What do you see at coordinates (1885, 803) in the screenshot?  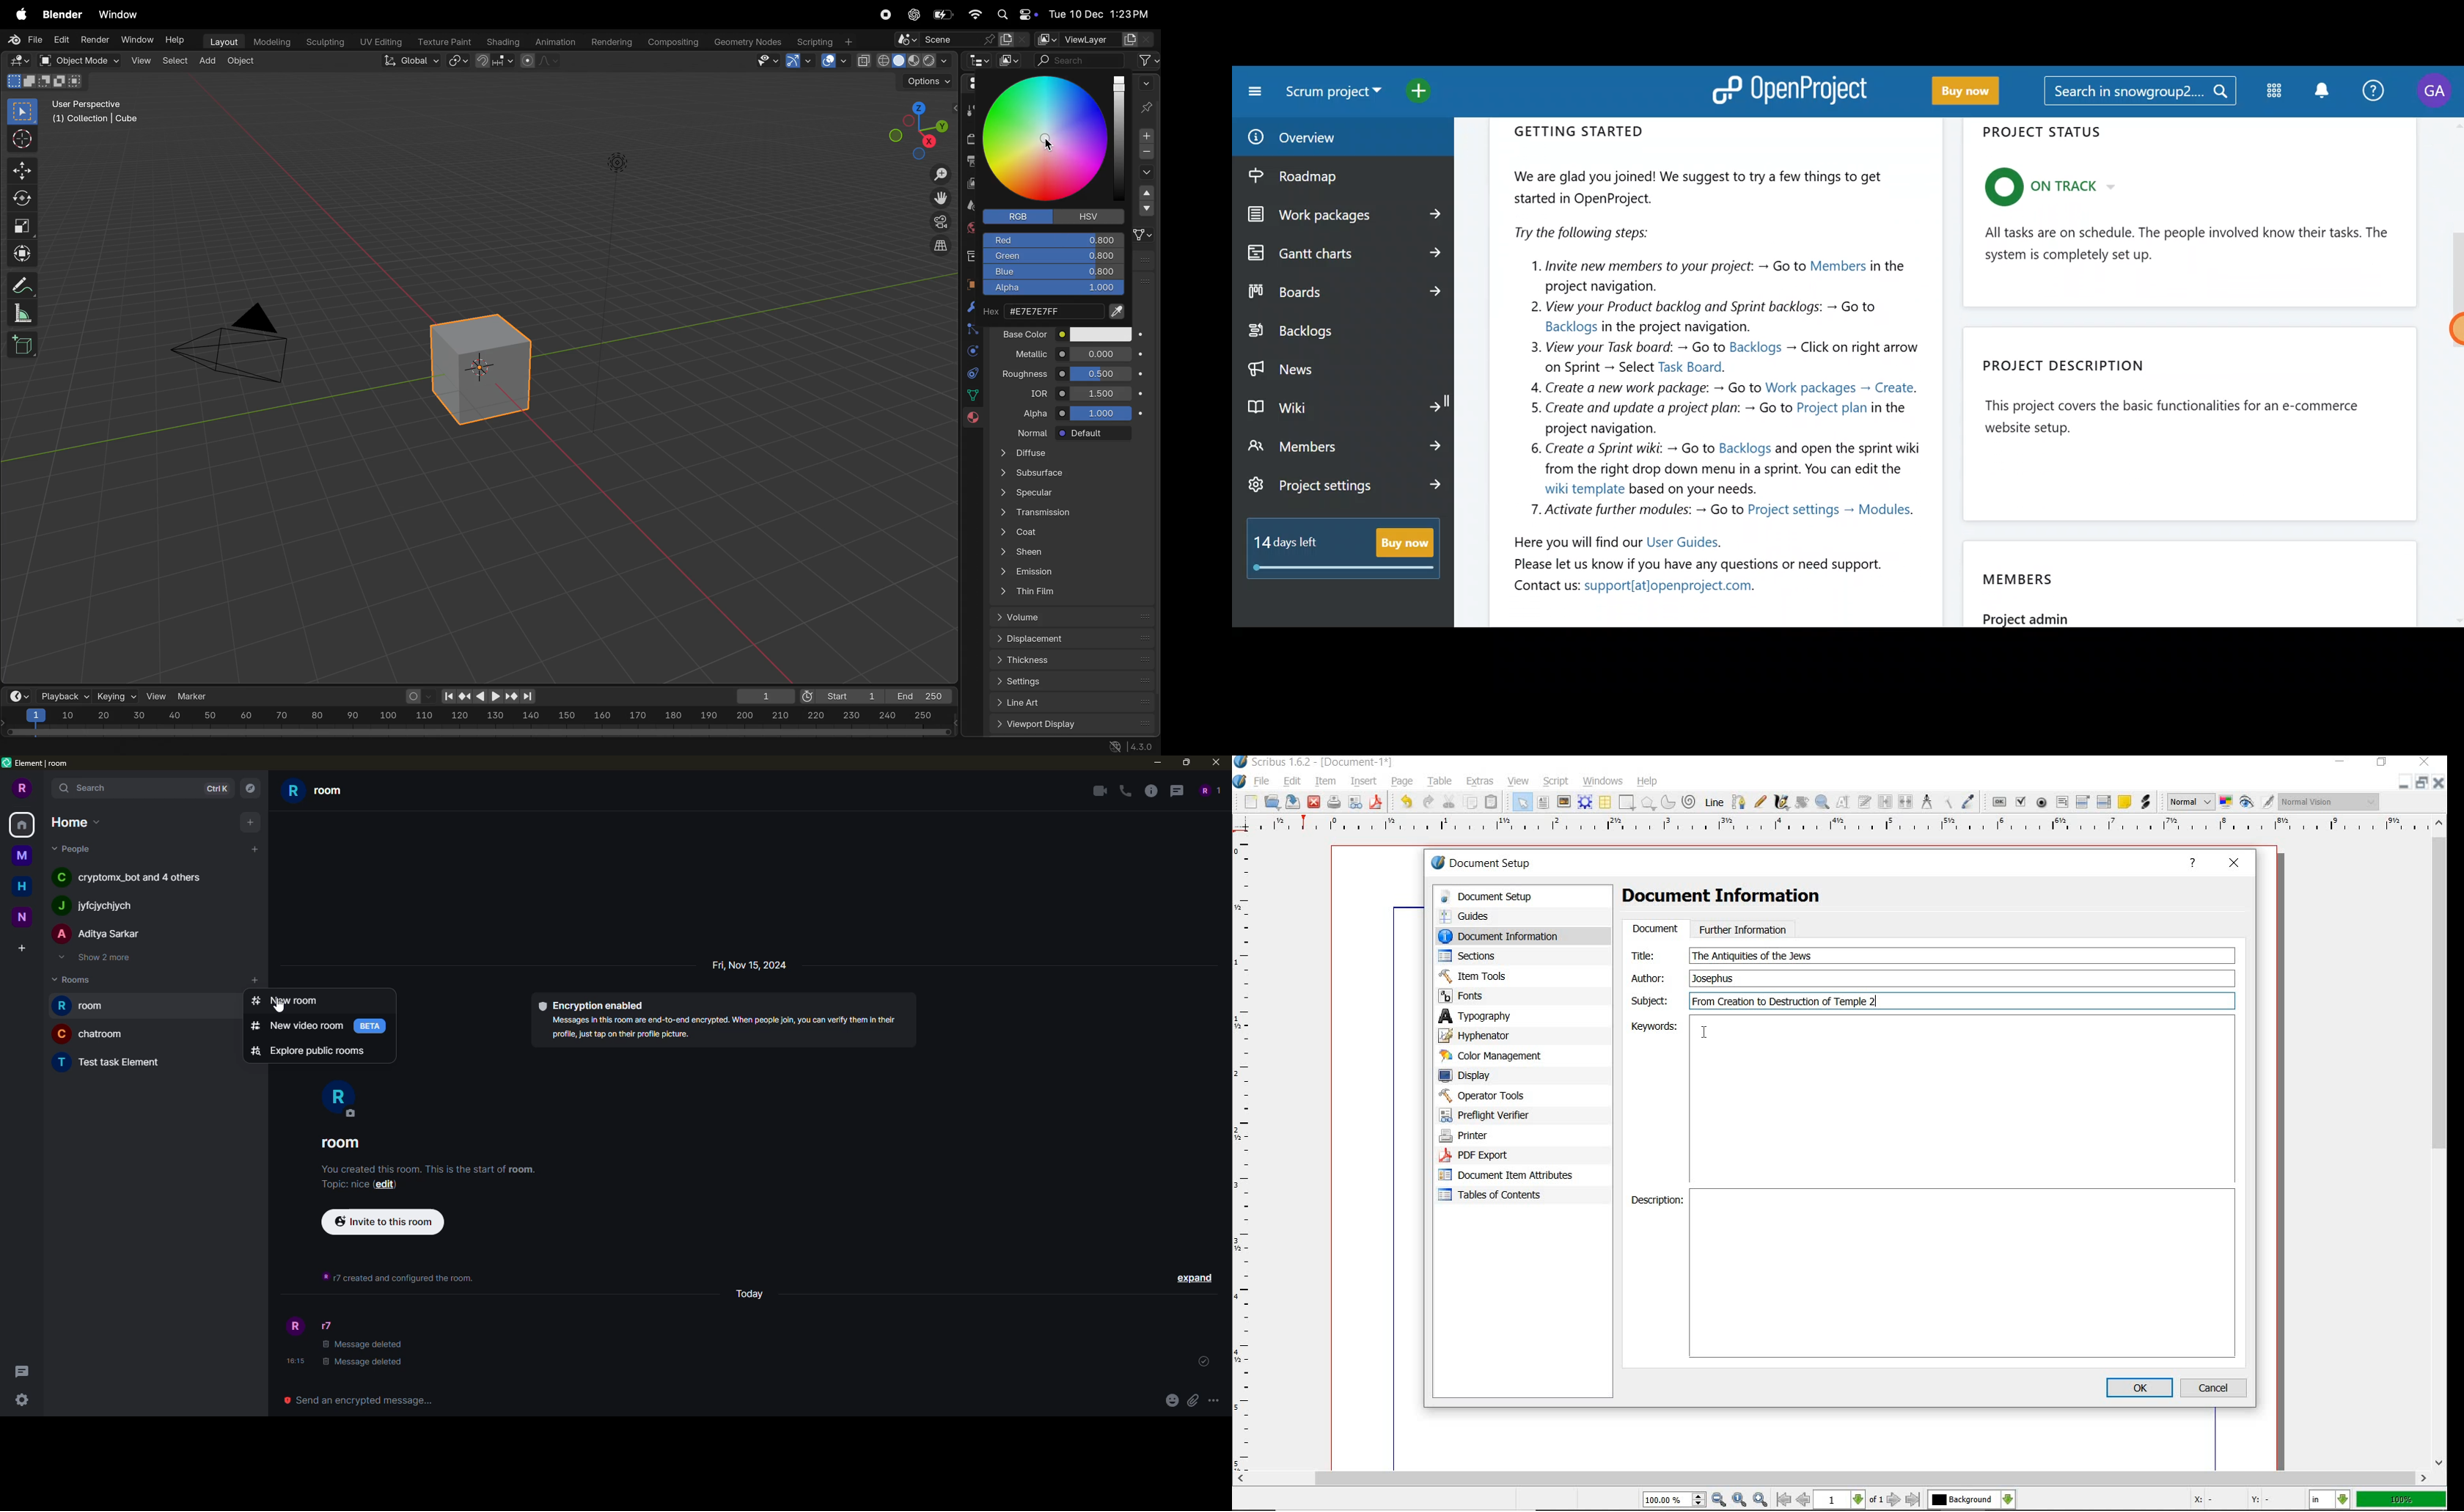 I see `link text frames` at bounding box center [1885, 803].